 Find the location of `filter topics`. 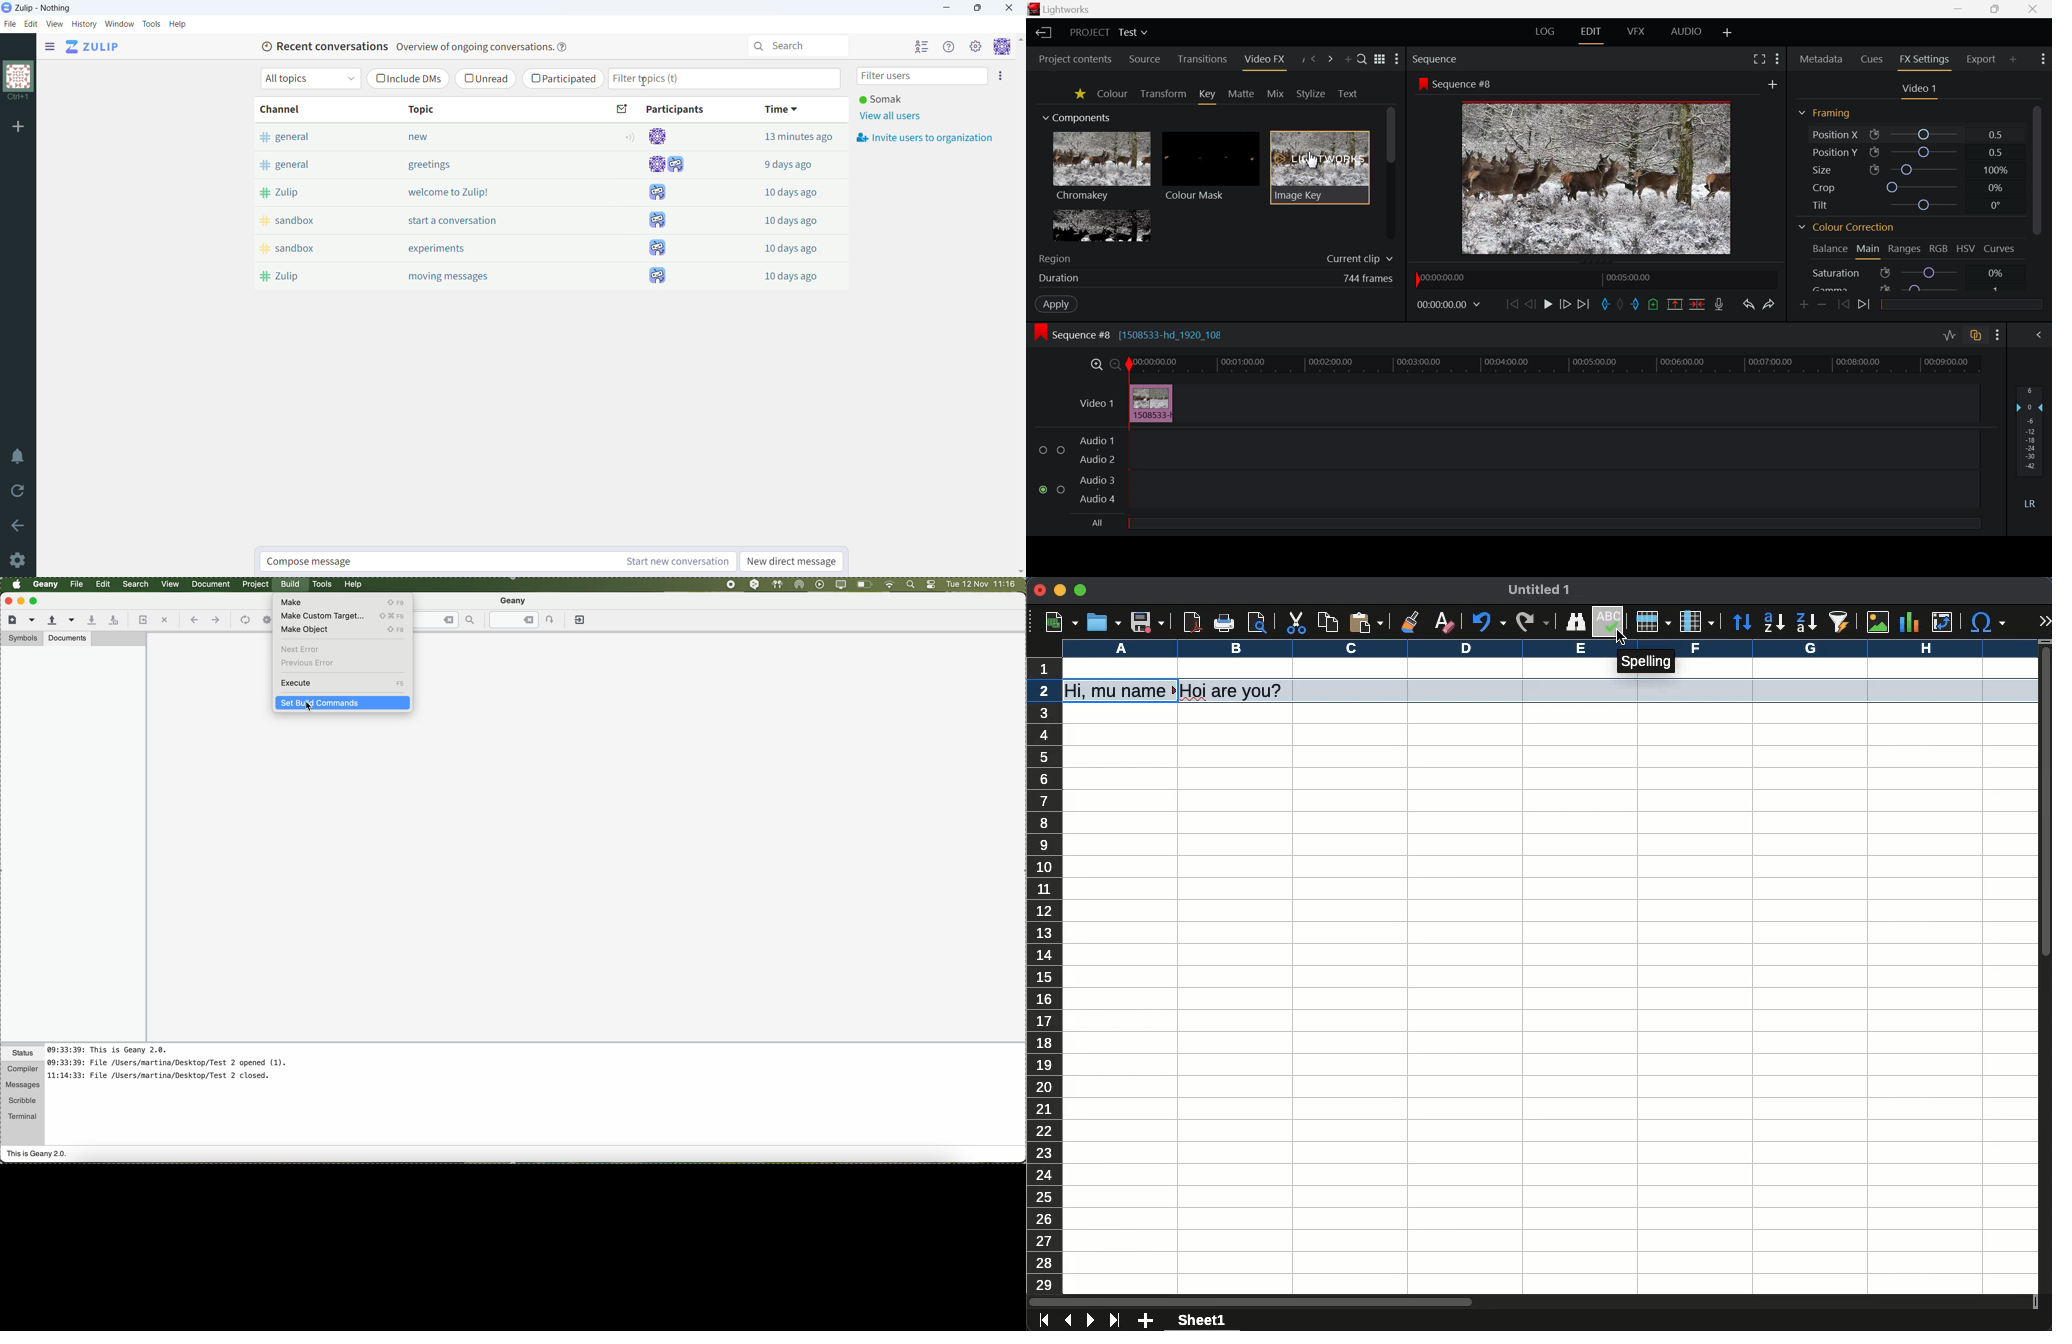

filter topics is located at coordinates (726, 79).